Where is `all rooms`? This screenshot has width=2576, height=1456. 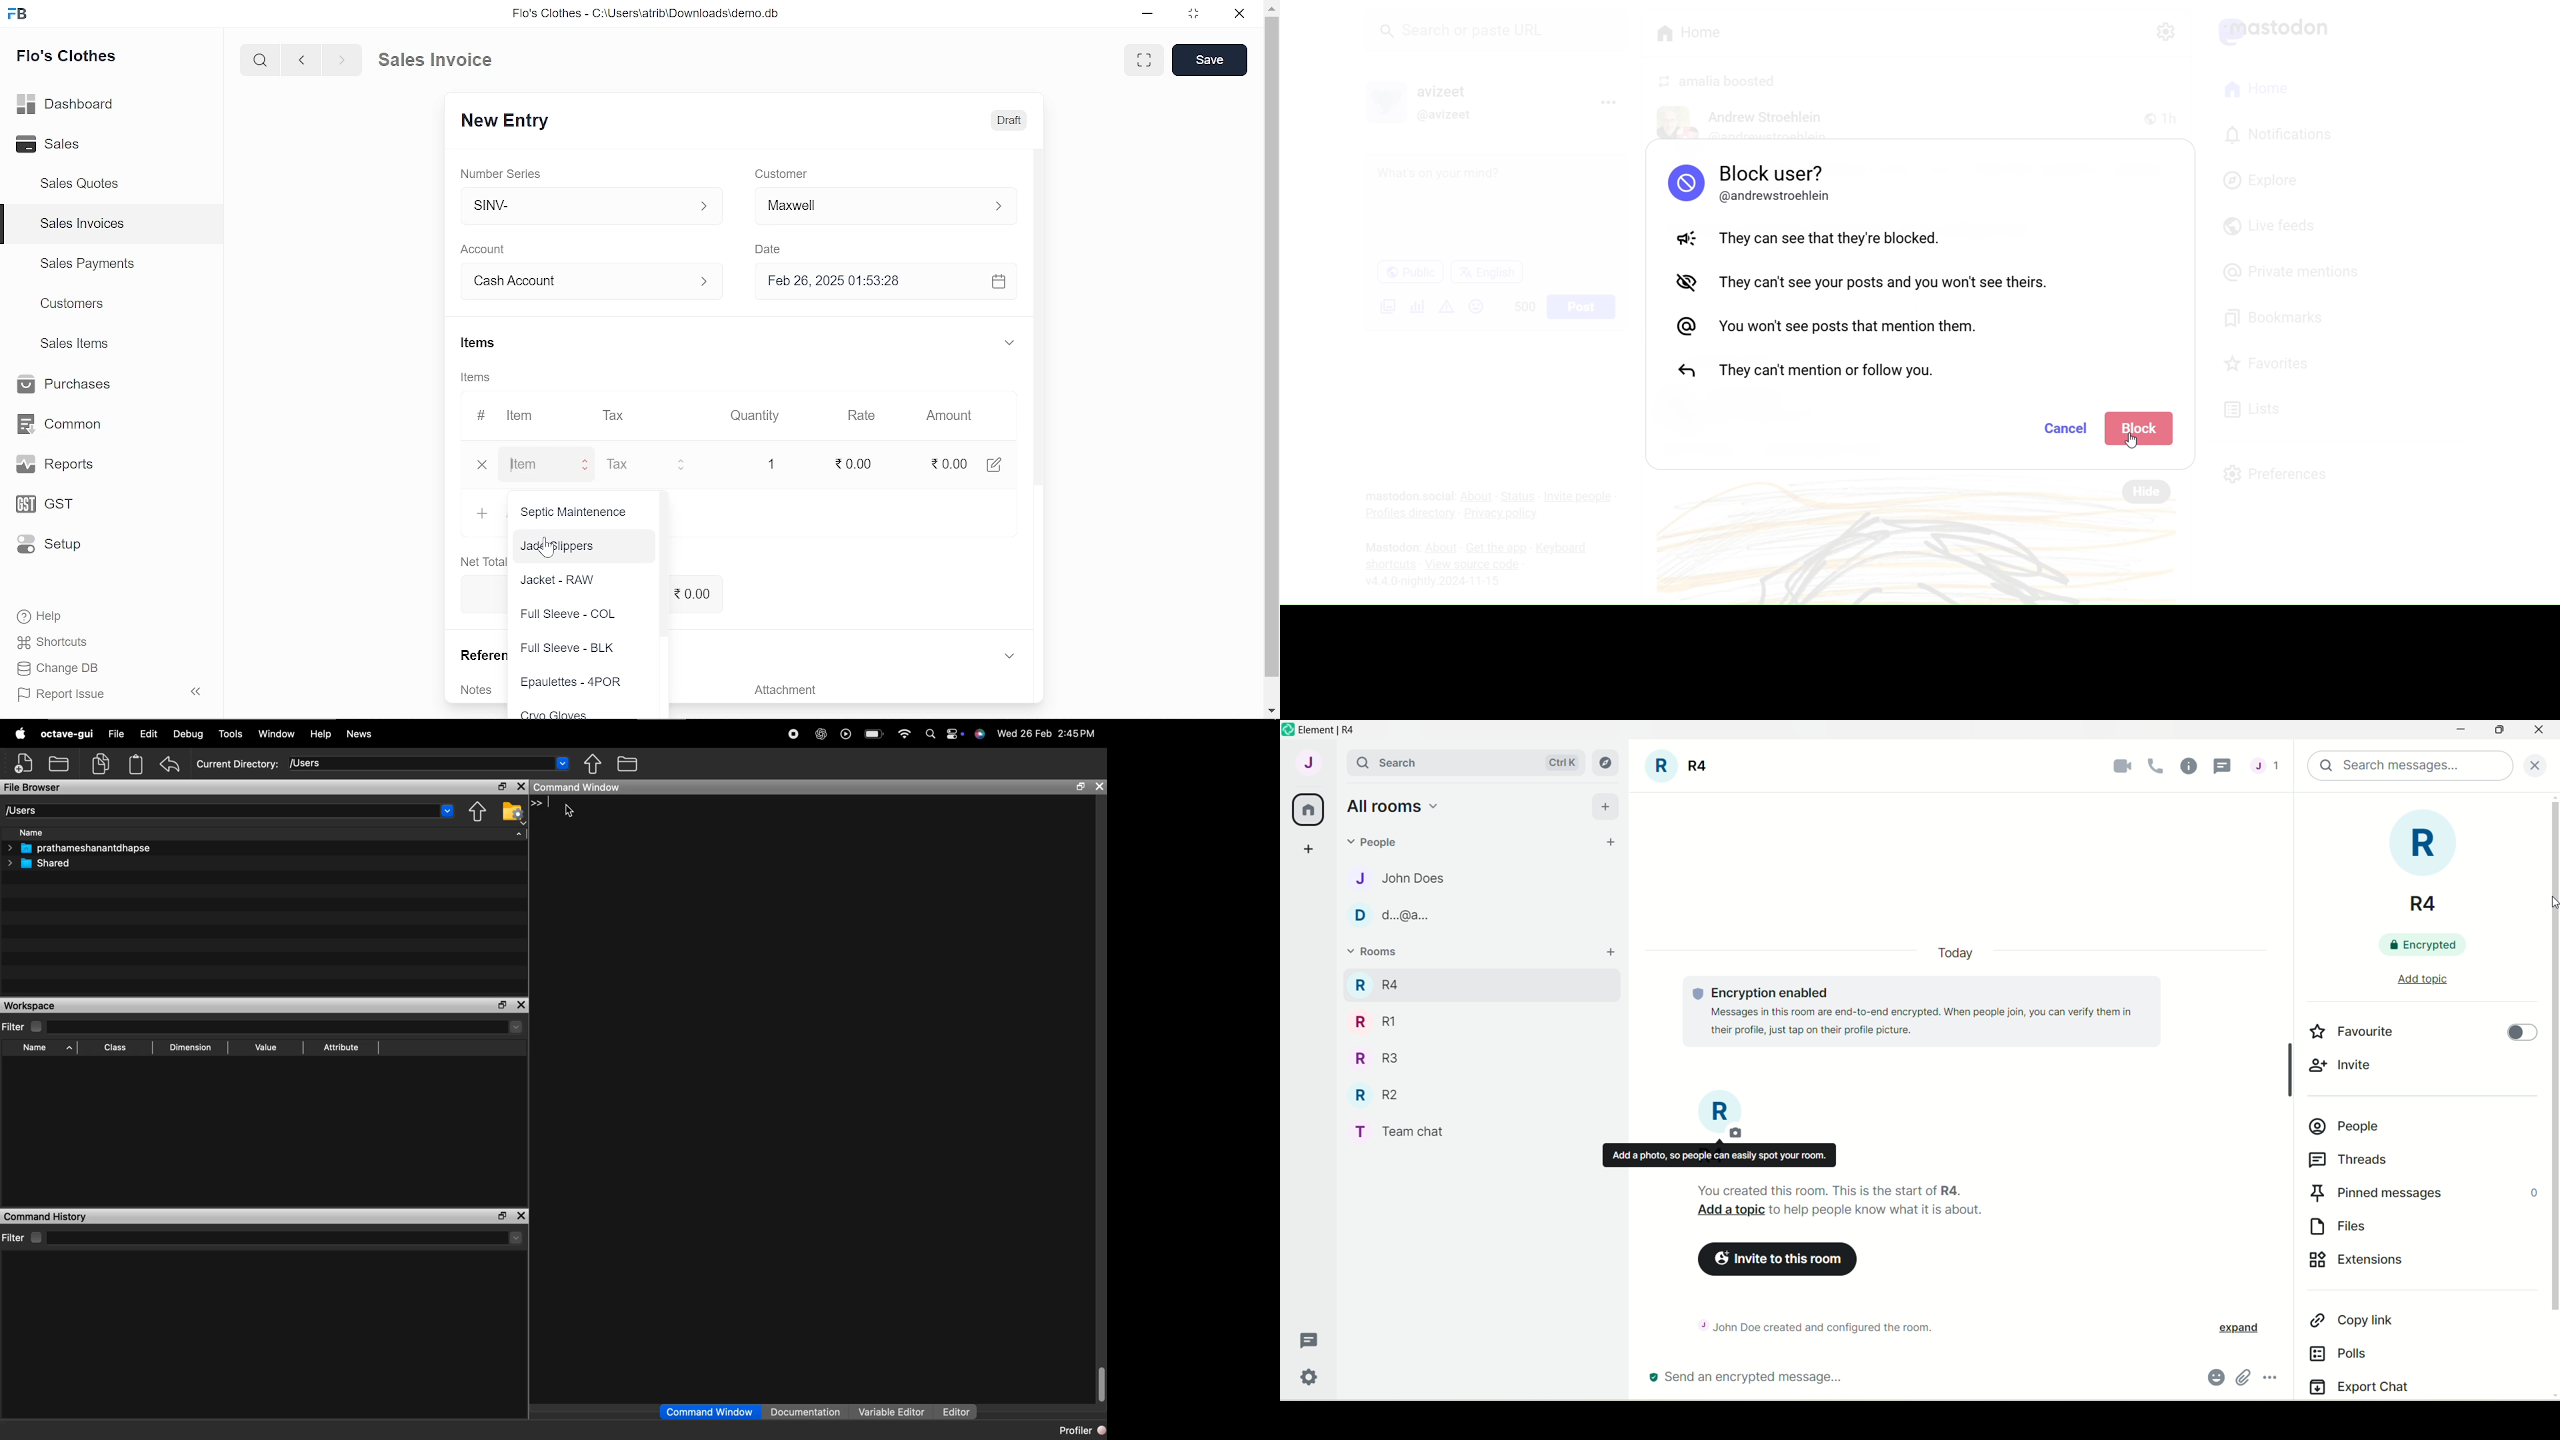
all rooms is located at coordinates (1309, 810).